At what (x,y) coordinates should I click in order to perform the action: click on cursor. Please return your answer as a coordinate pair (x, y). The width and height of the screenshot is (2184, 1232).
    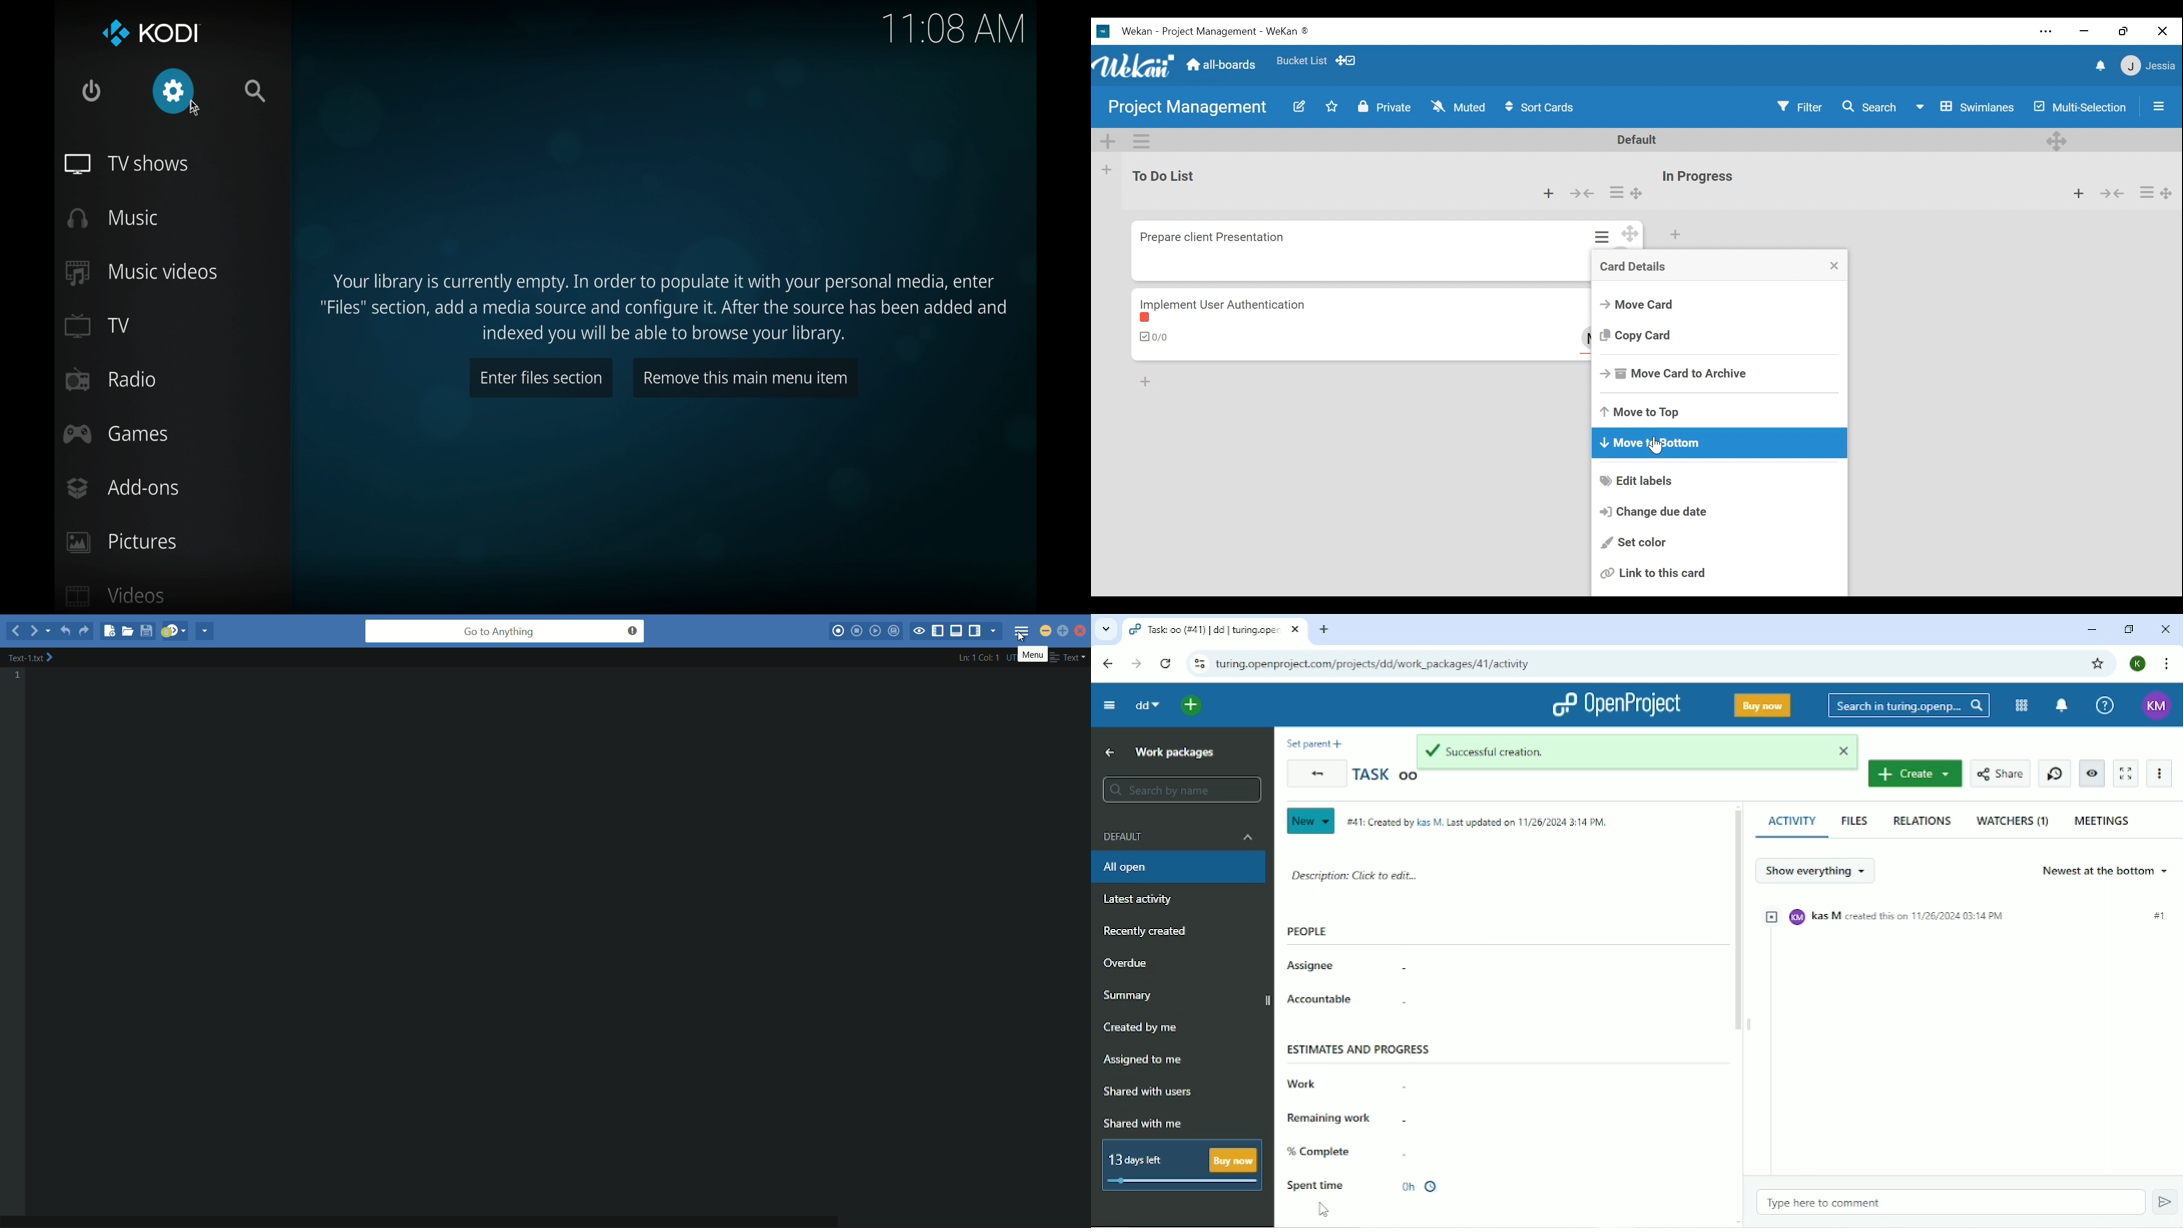
    Looking at the image, I should click on (196, 107).